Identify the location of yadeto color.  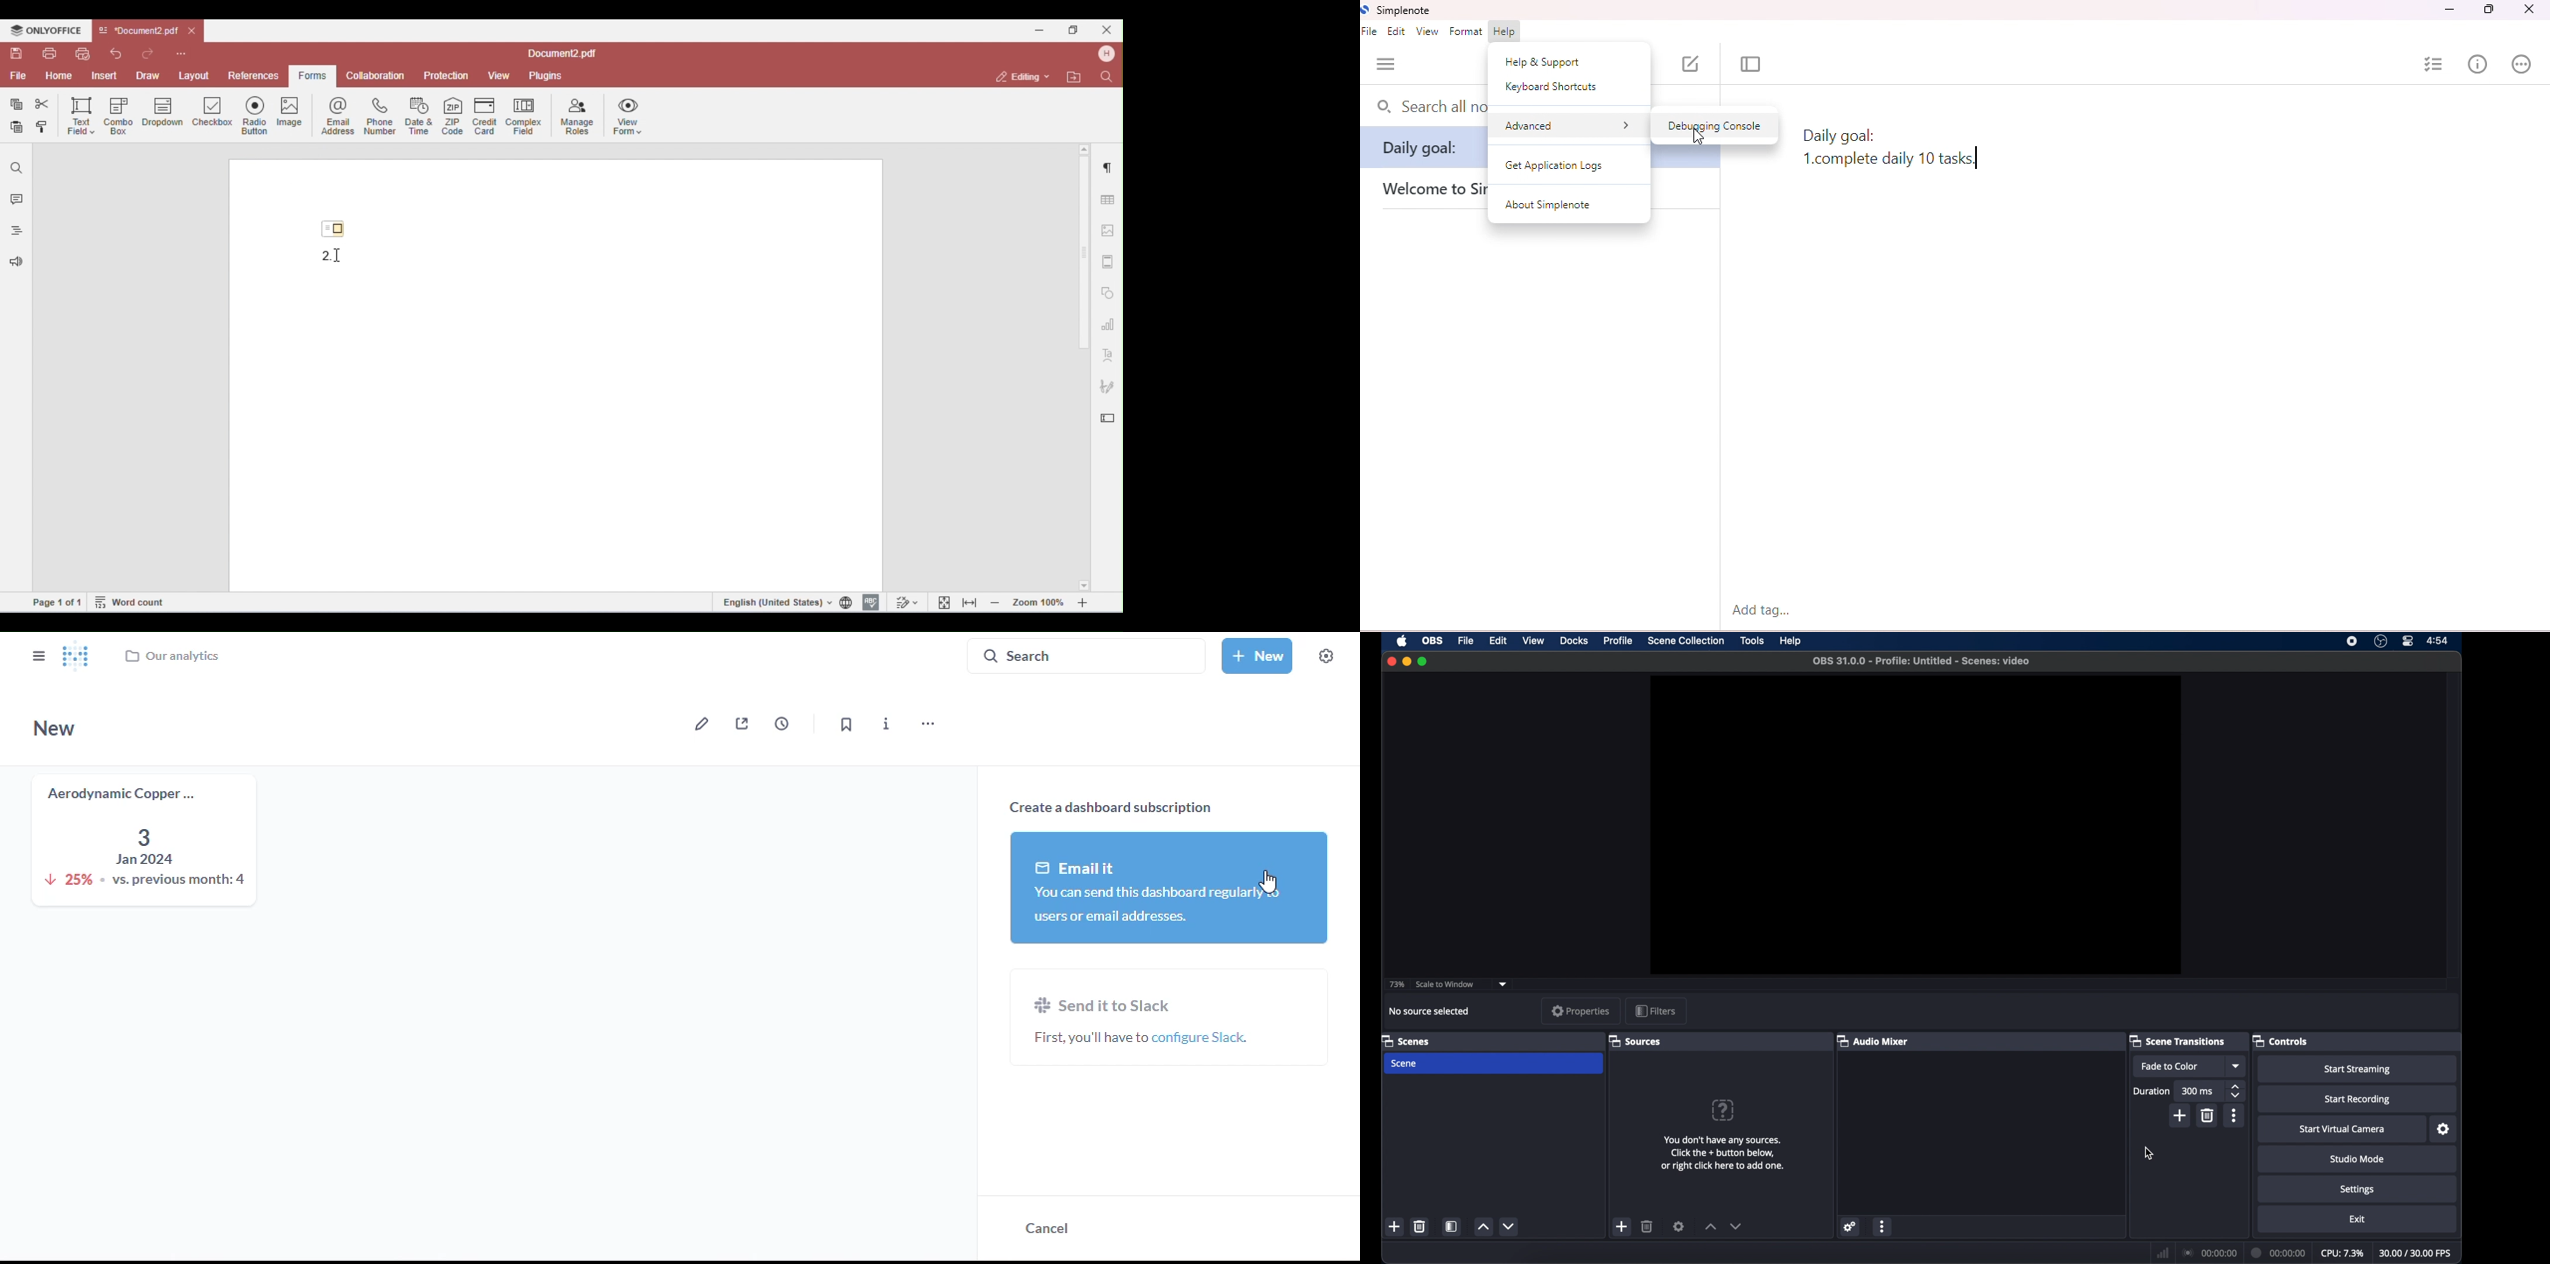
(2170, 1066).